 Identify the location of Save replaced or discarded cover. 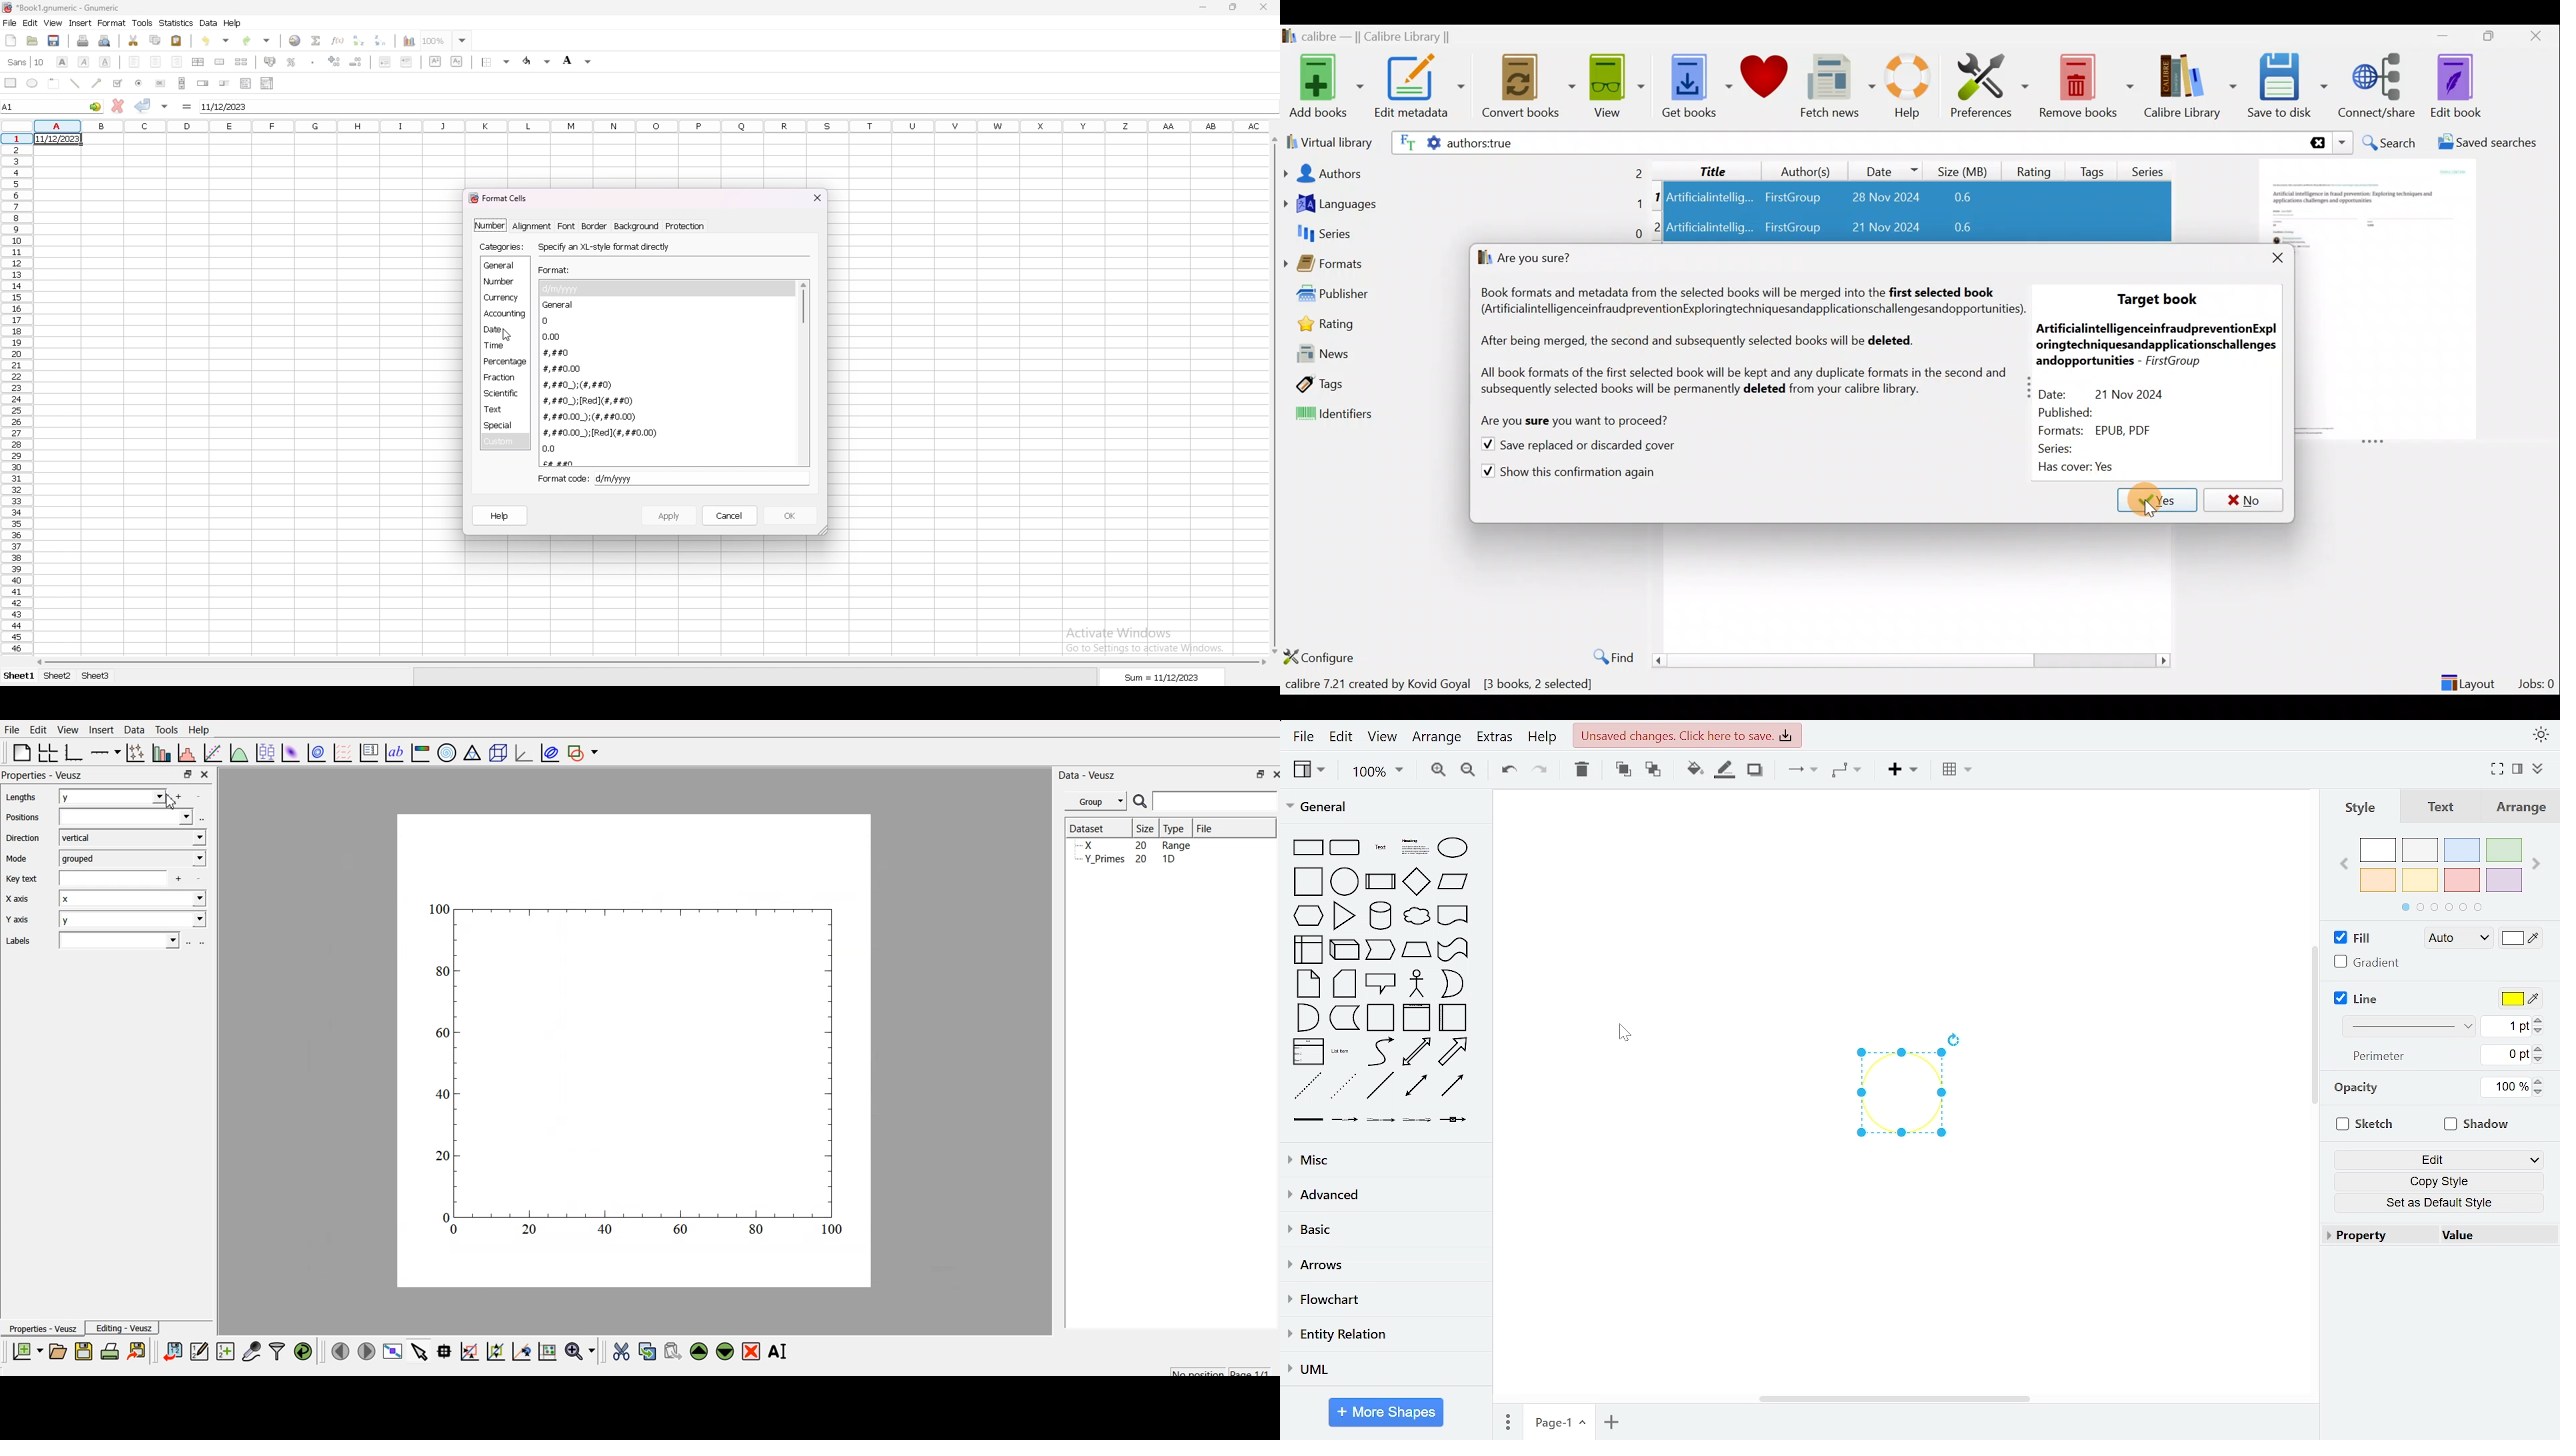
(1577, 446).